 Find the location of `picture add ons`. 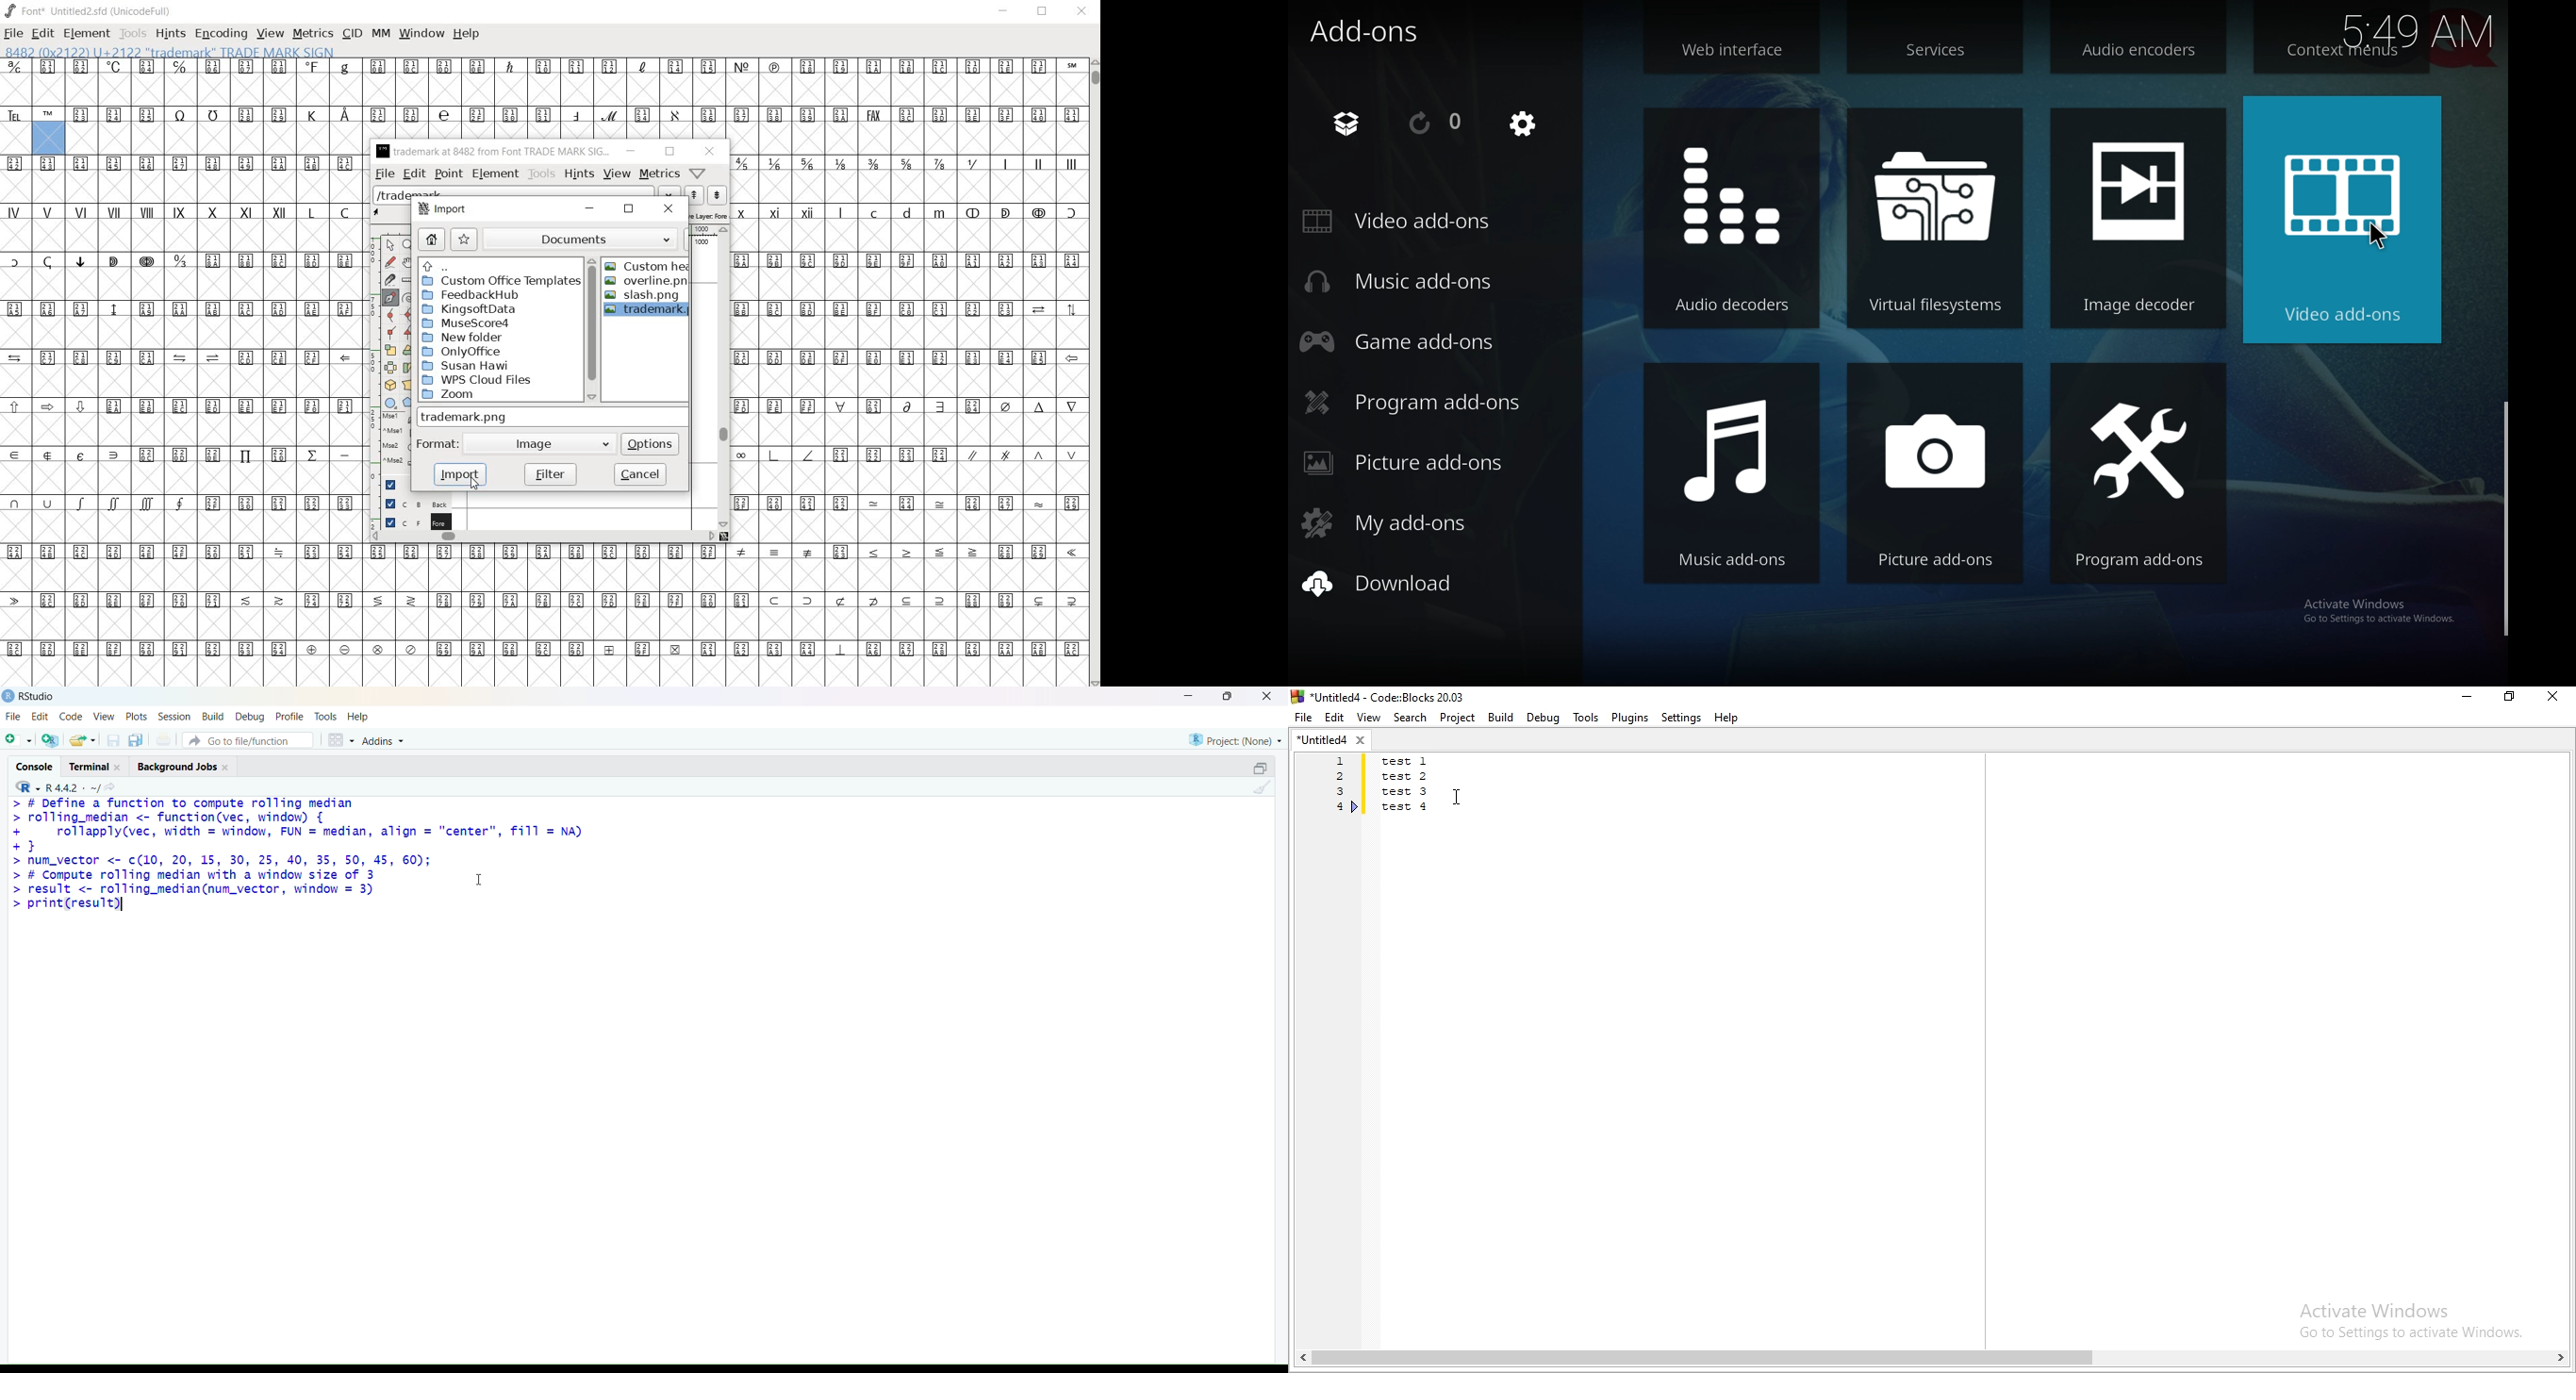

picture add ons is located at coordinates (1933, 476).